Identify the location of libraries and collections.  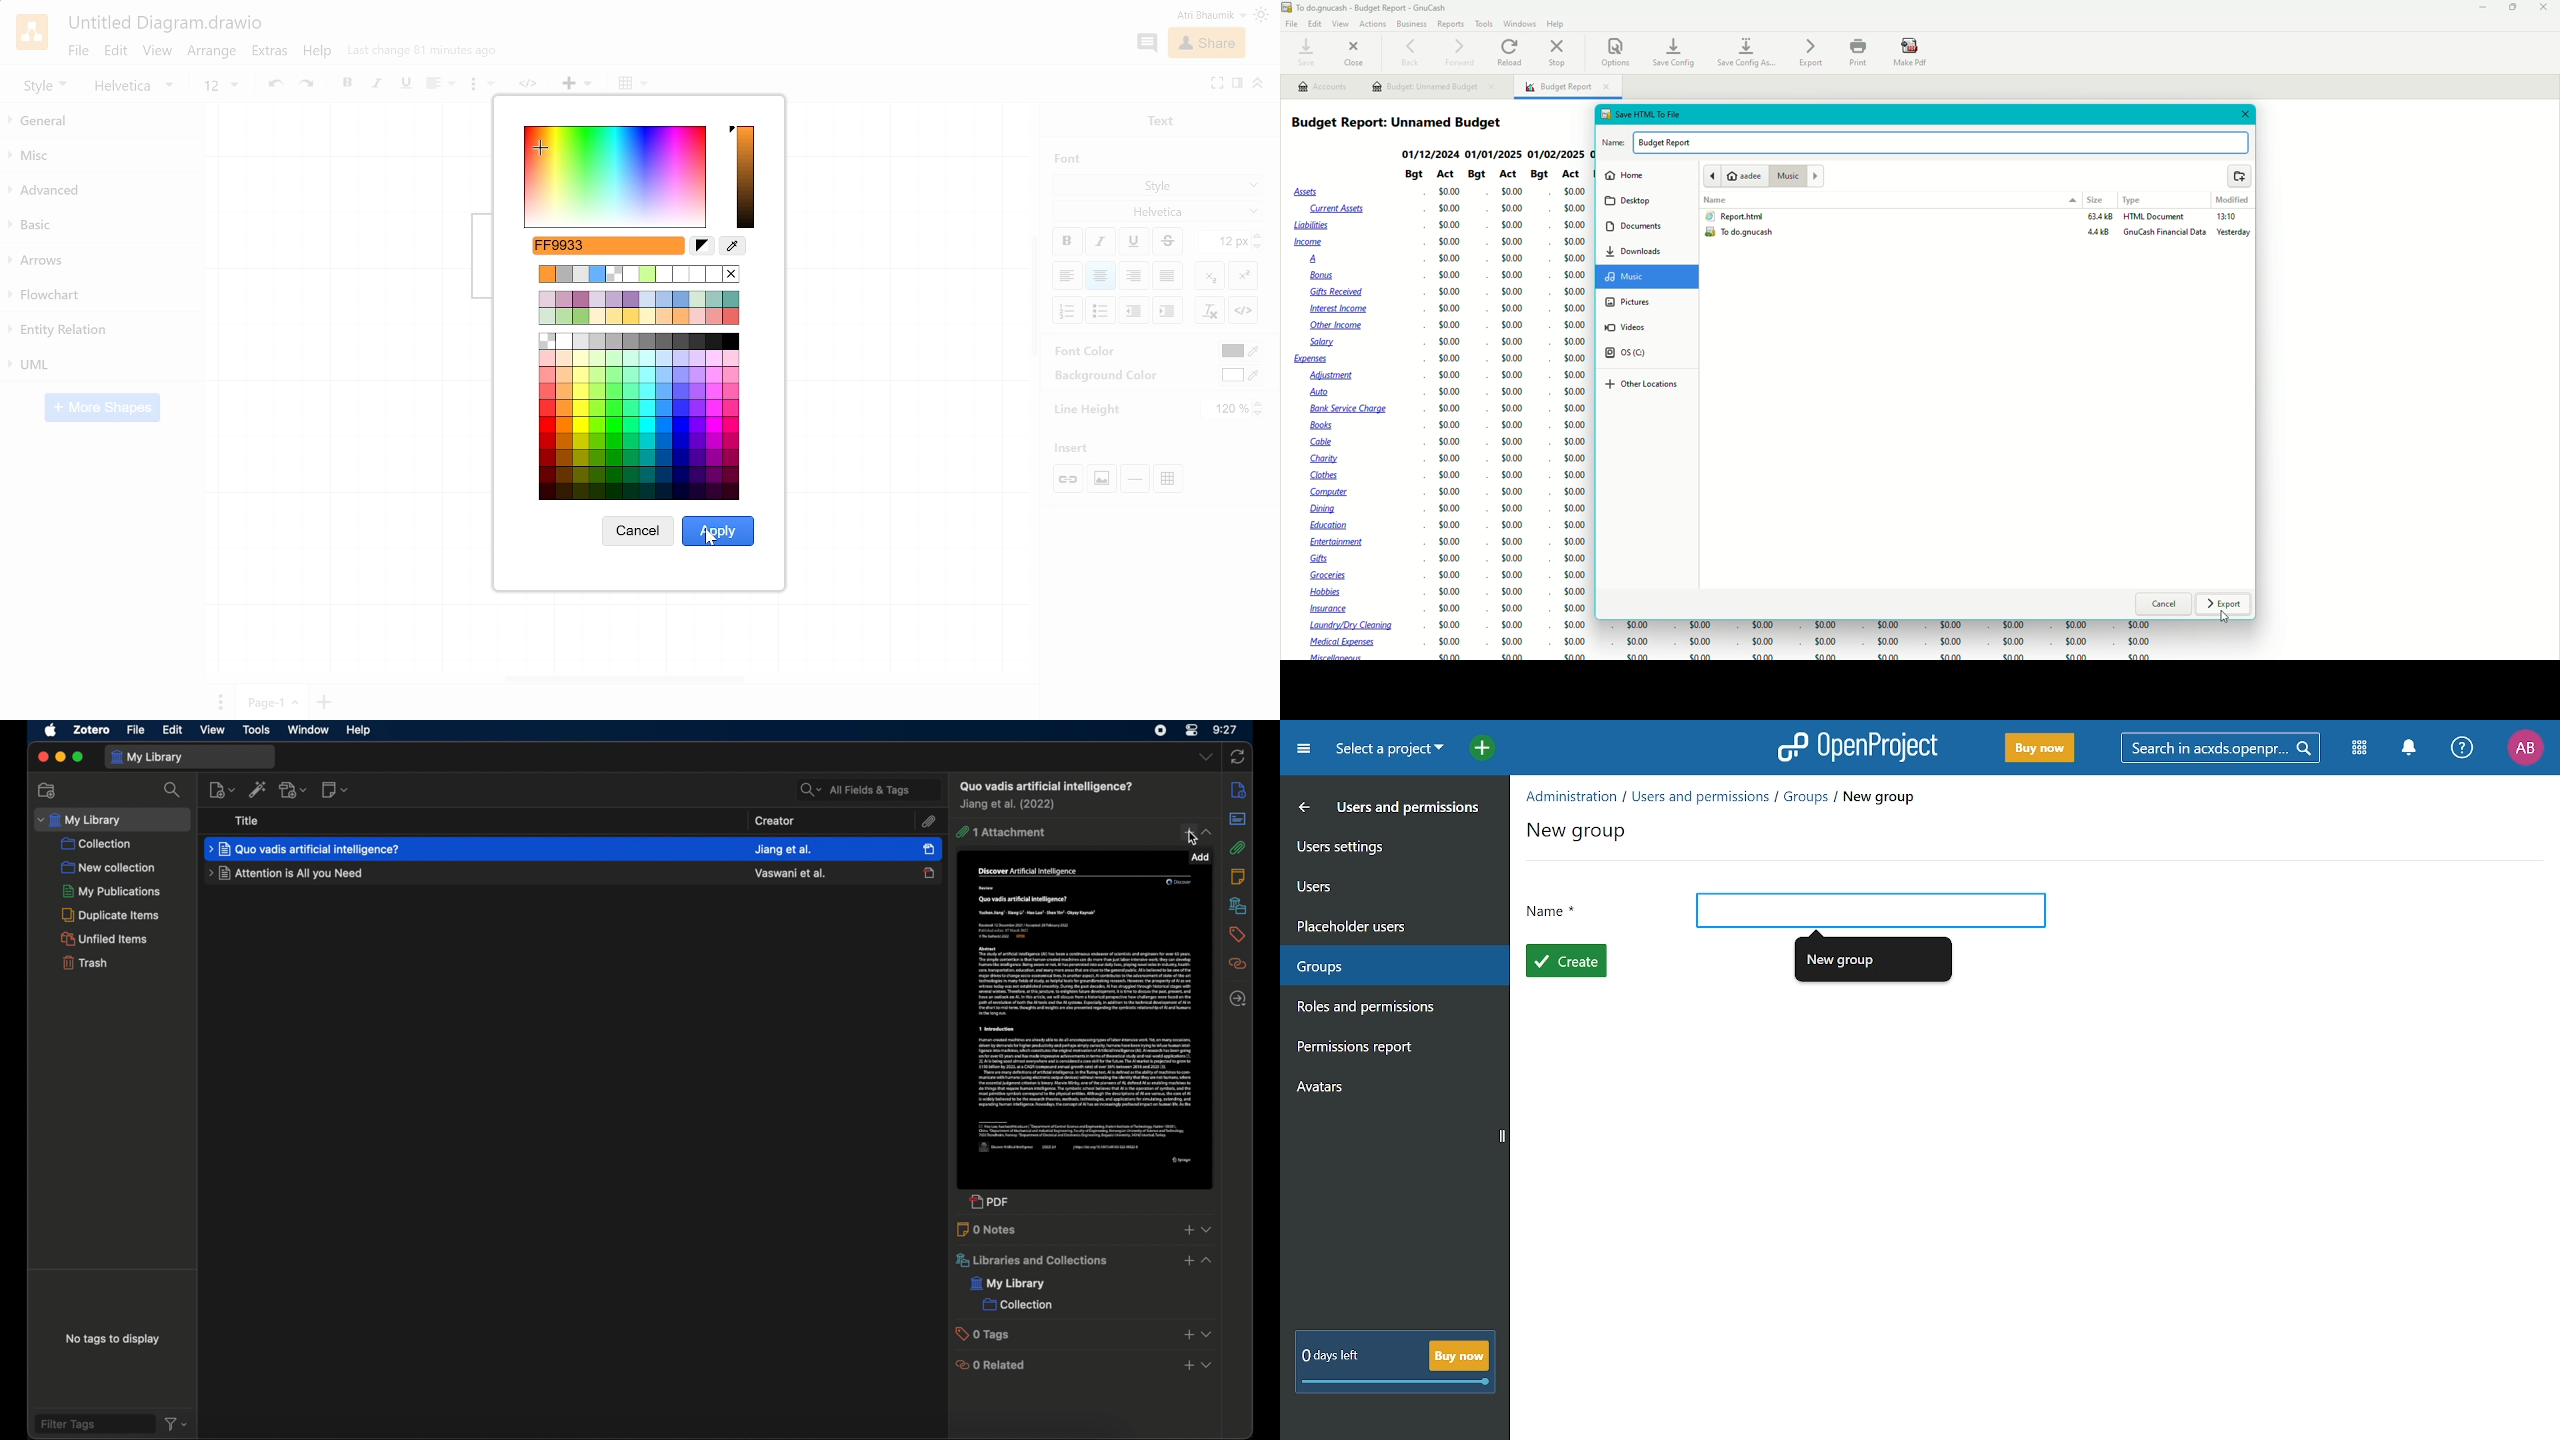
(1237, 905).